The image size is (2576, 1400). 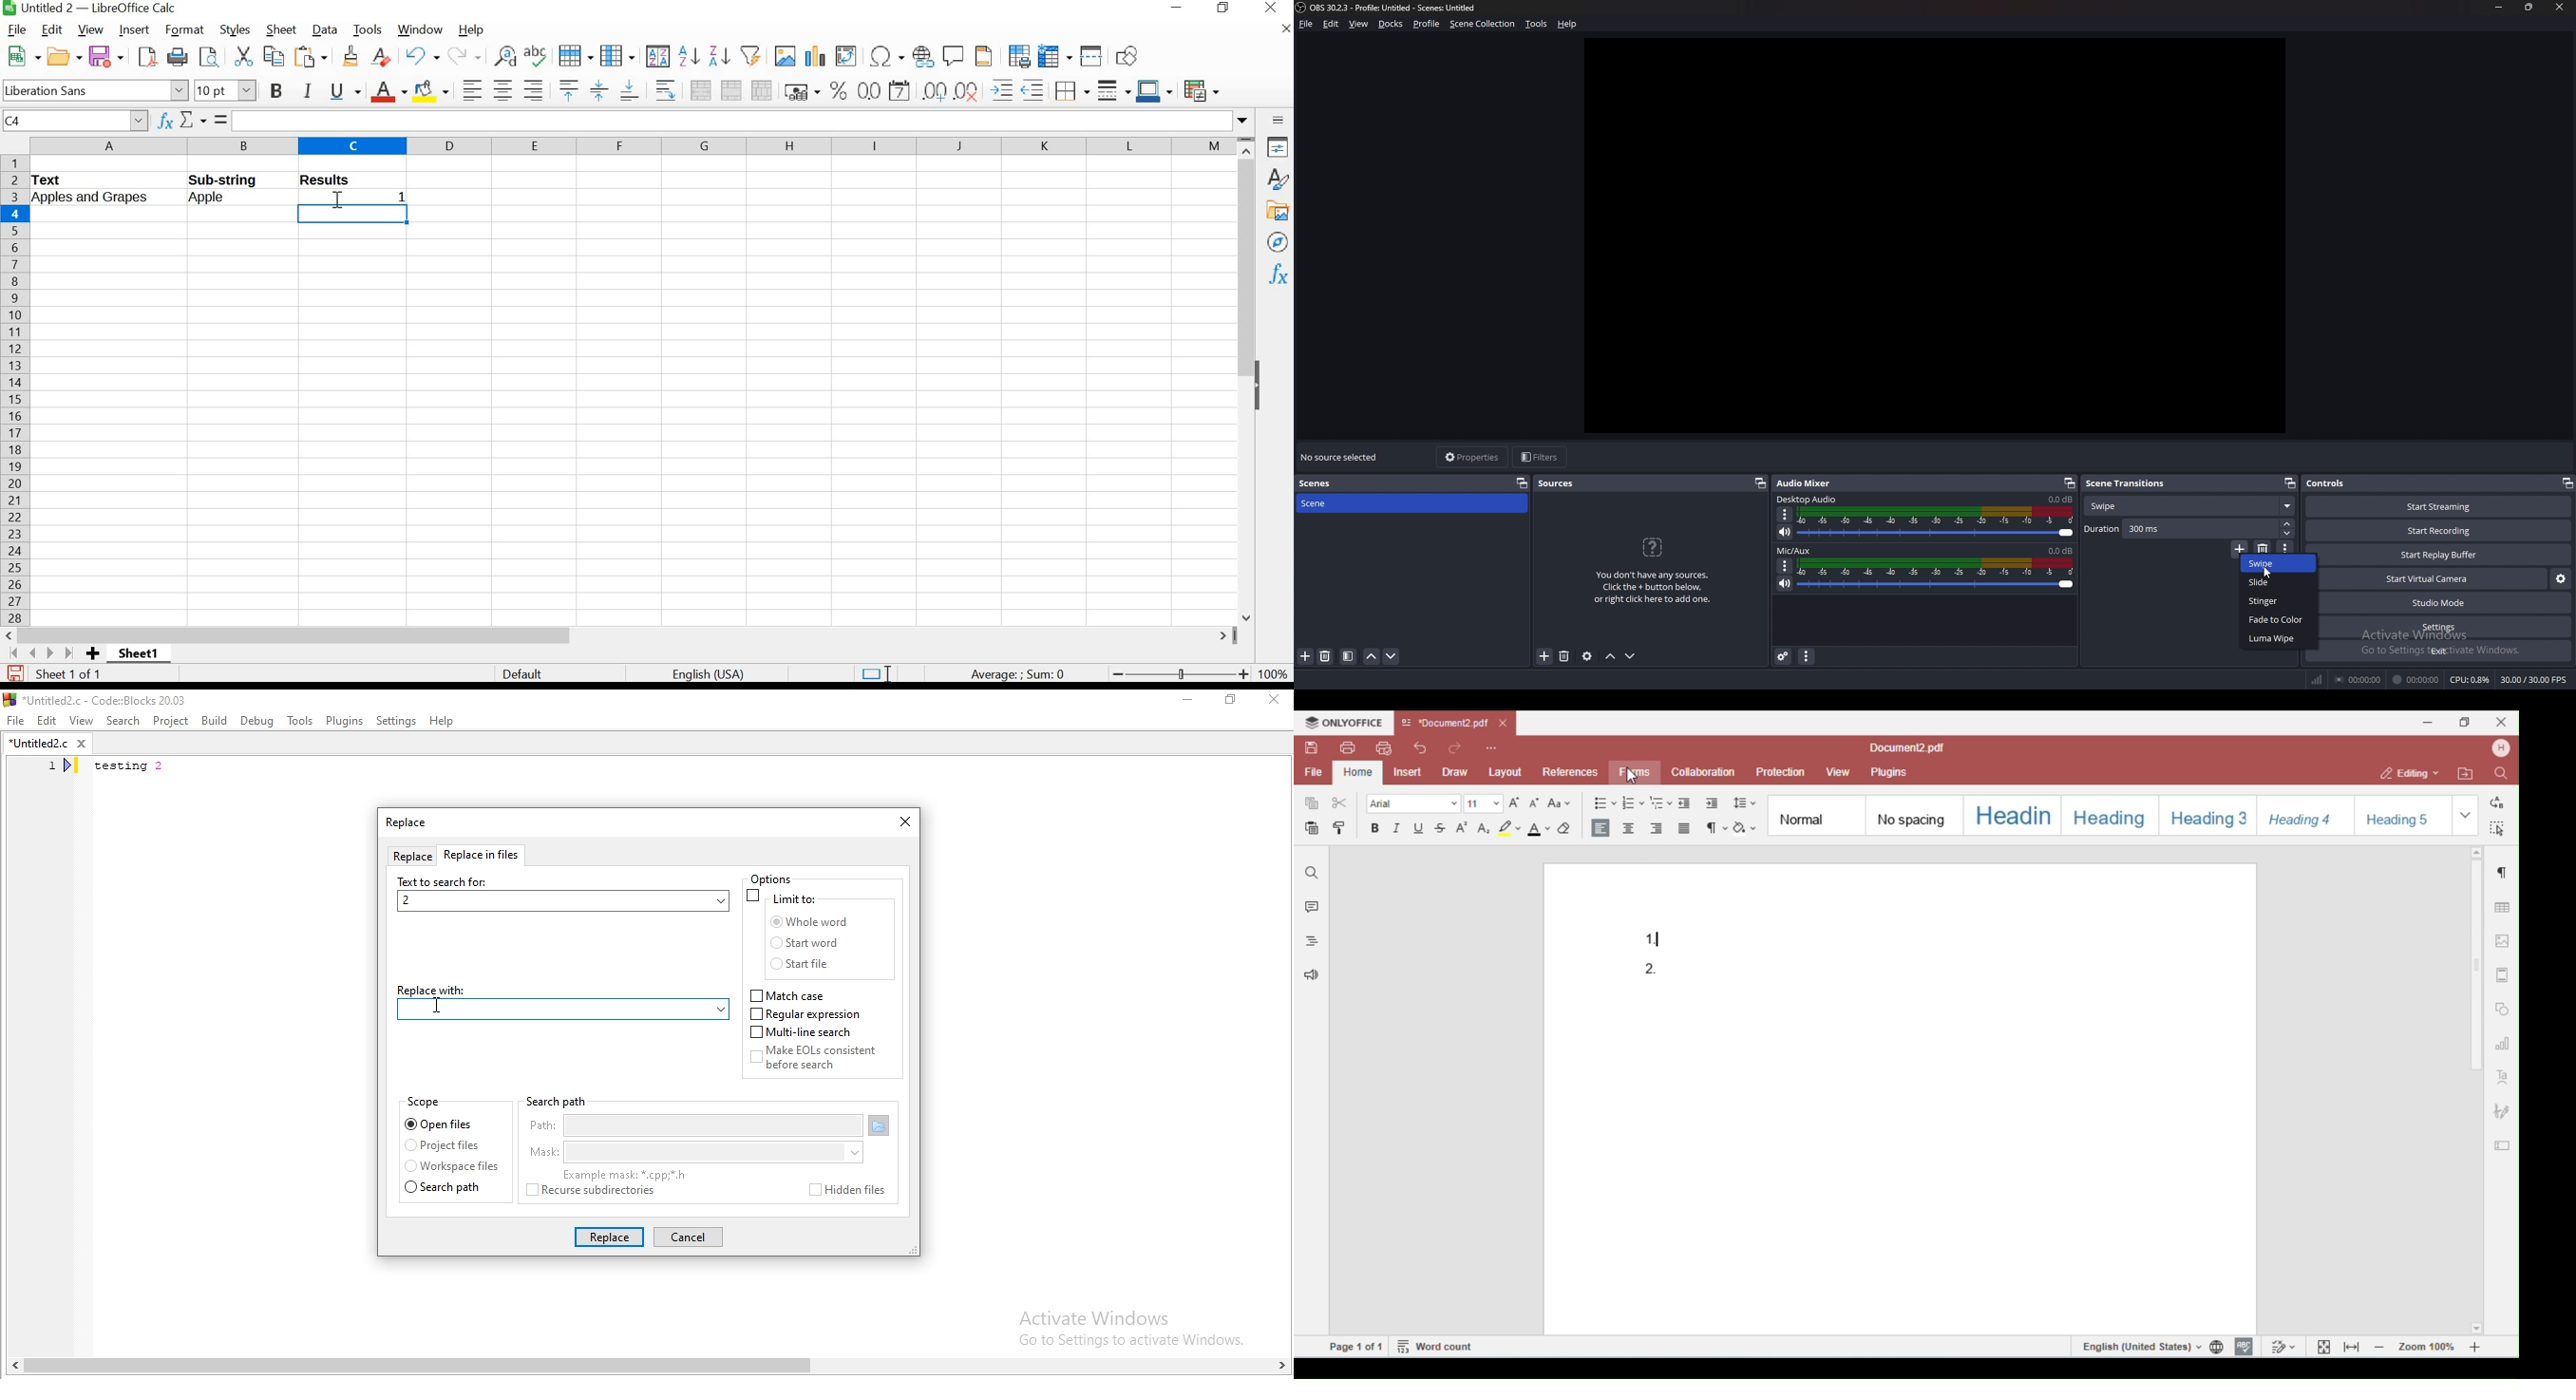 What do you see at coordinates (1342, 456) in the screenshot?
I see `no source selected` at bounding box center [1342, 456].